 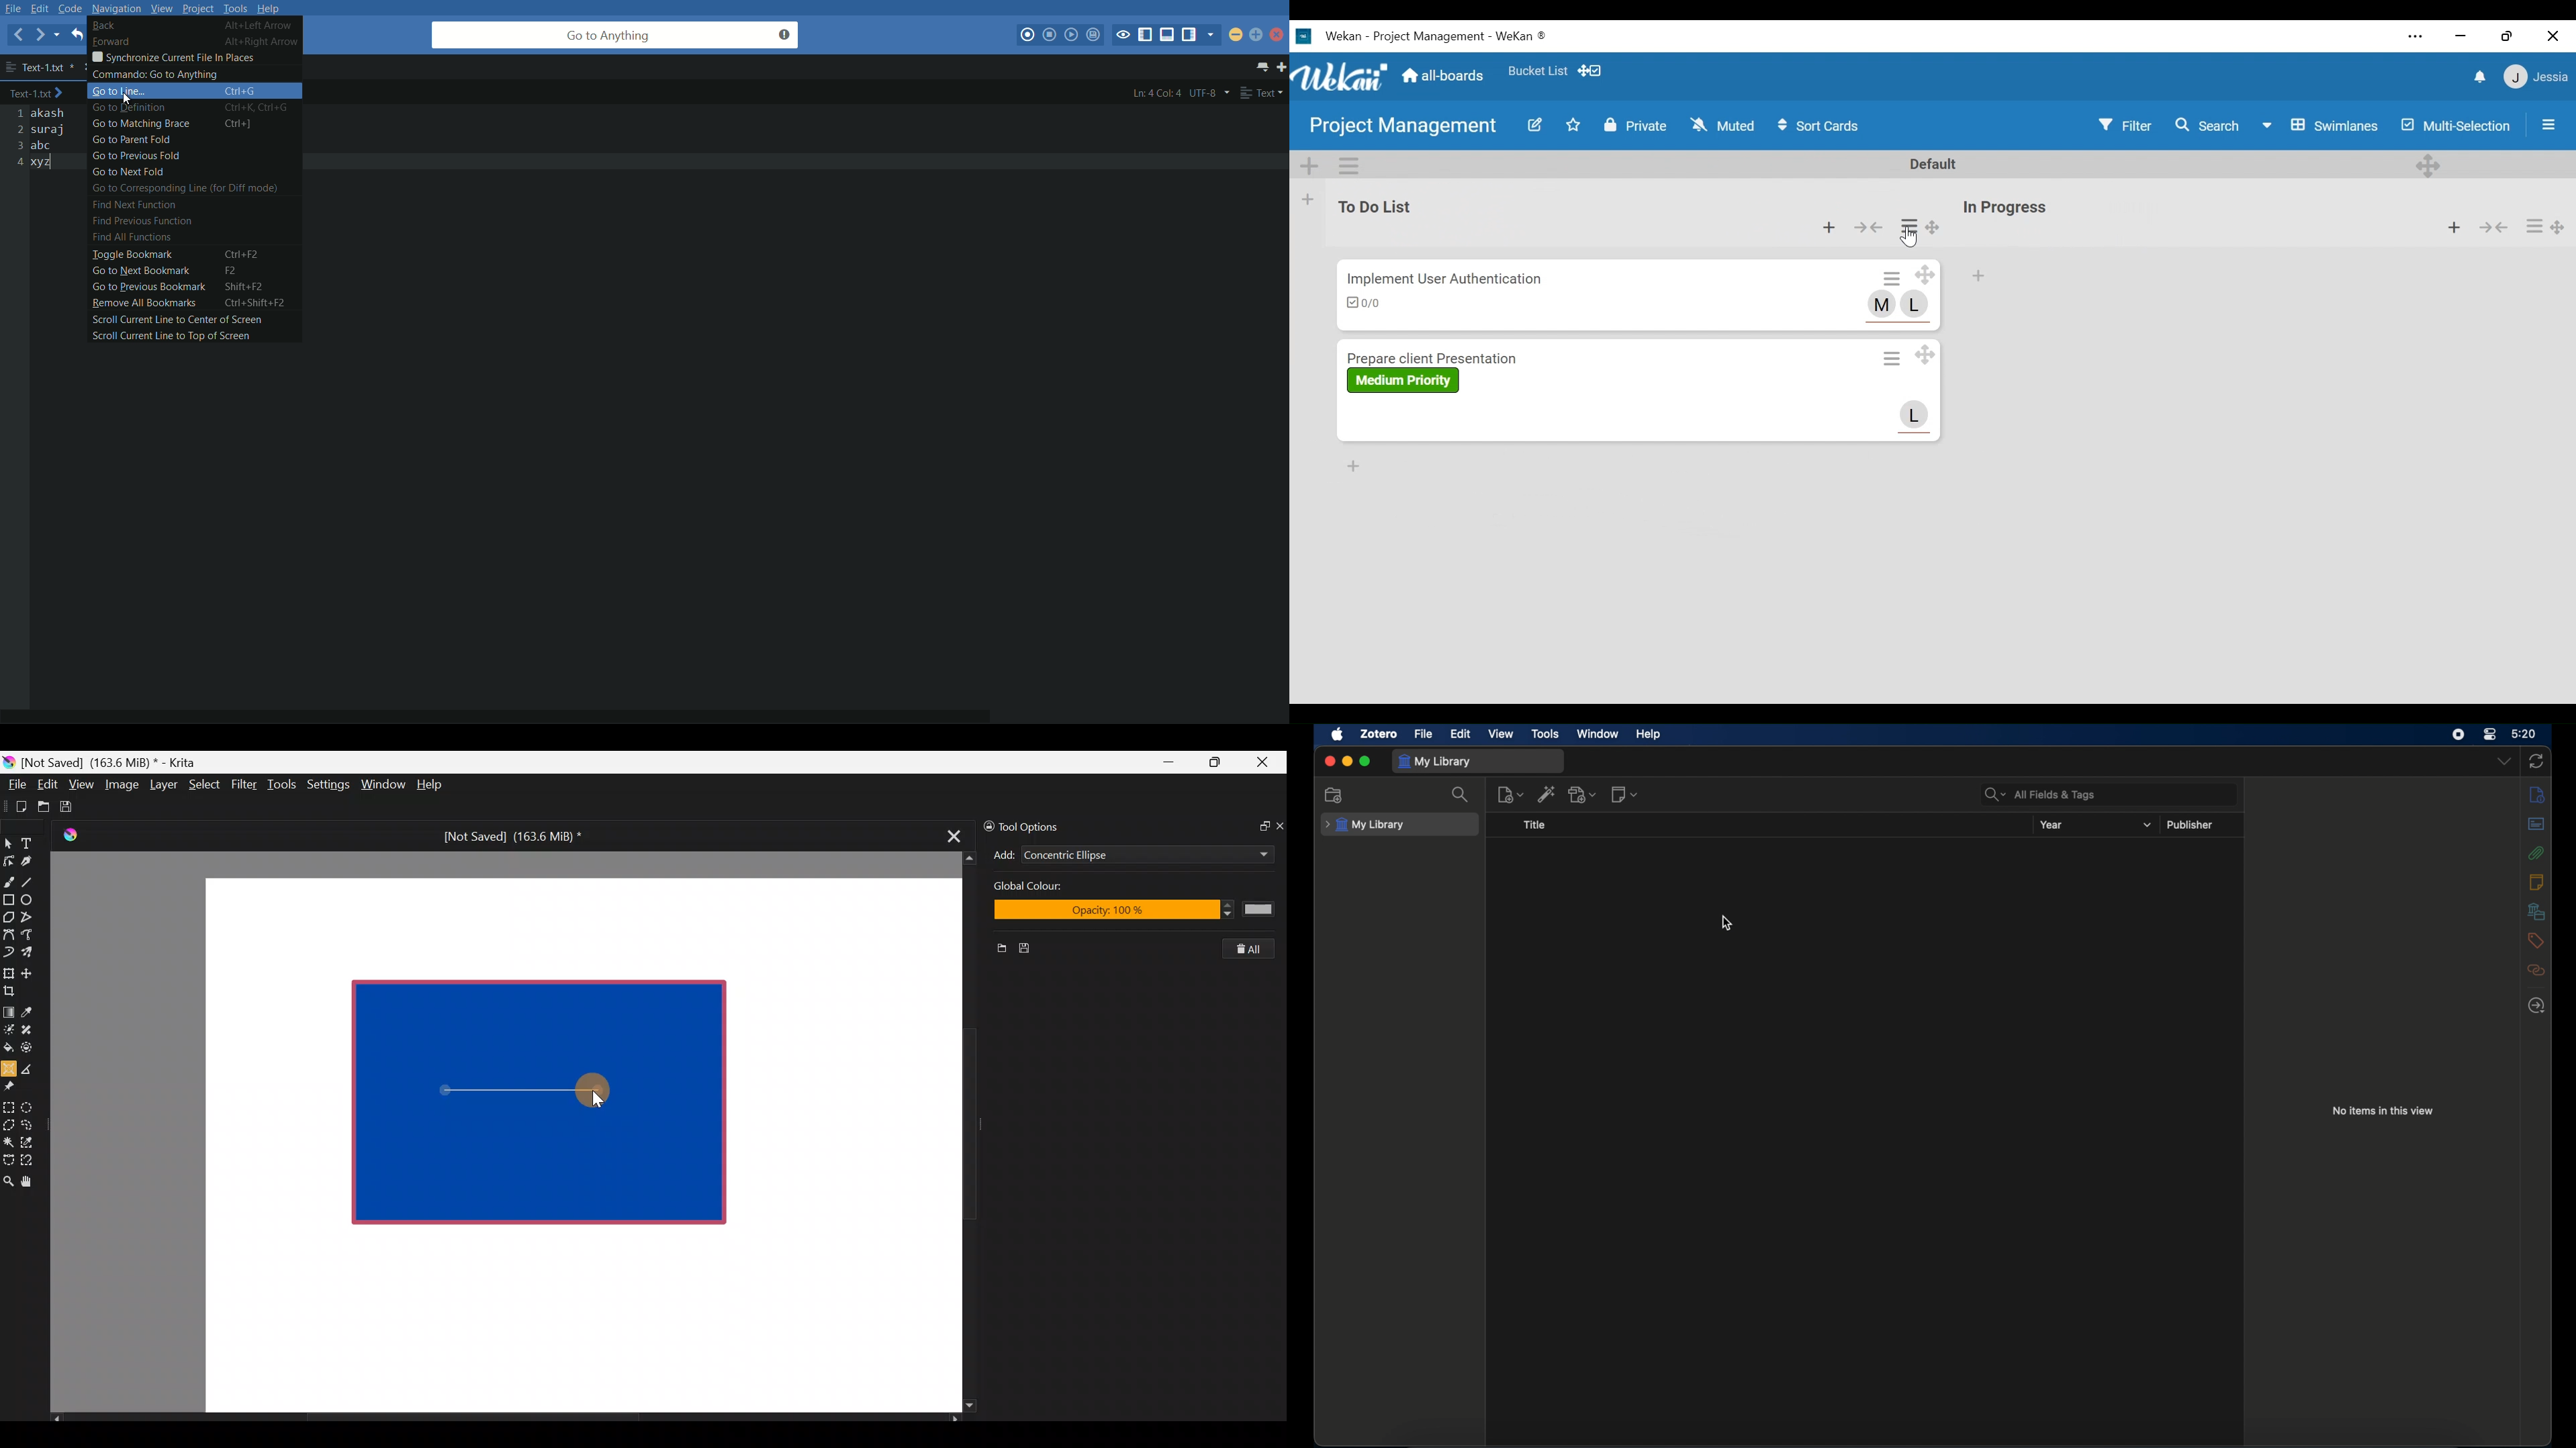 I want to click on Text tool, so click(x=34, y=843).